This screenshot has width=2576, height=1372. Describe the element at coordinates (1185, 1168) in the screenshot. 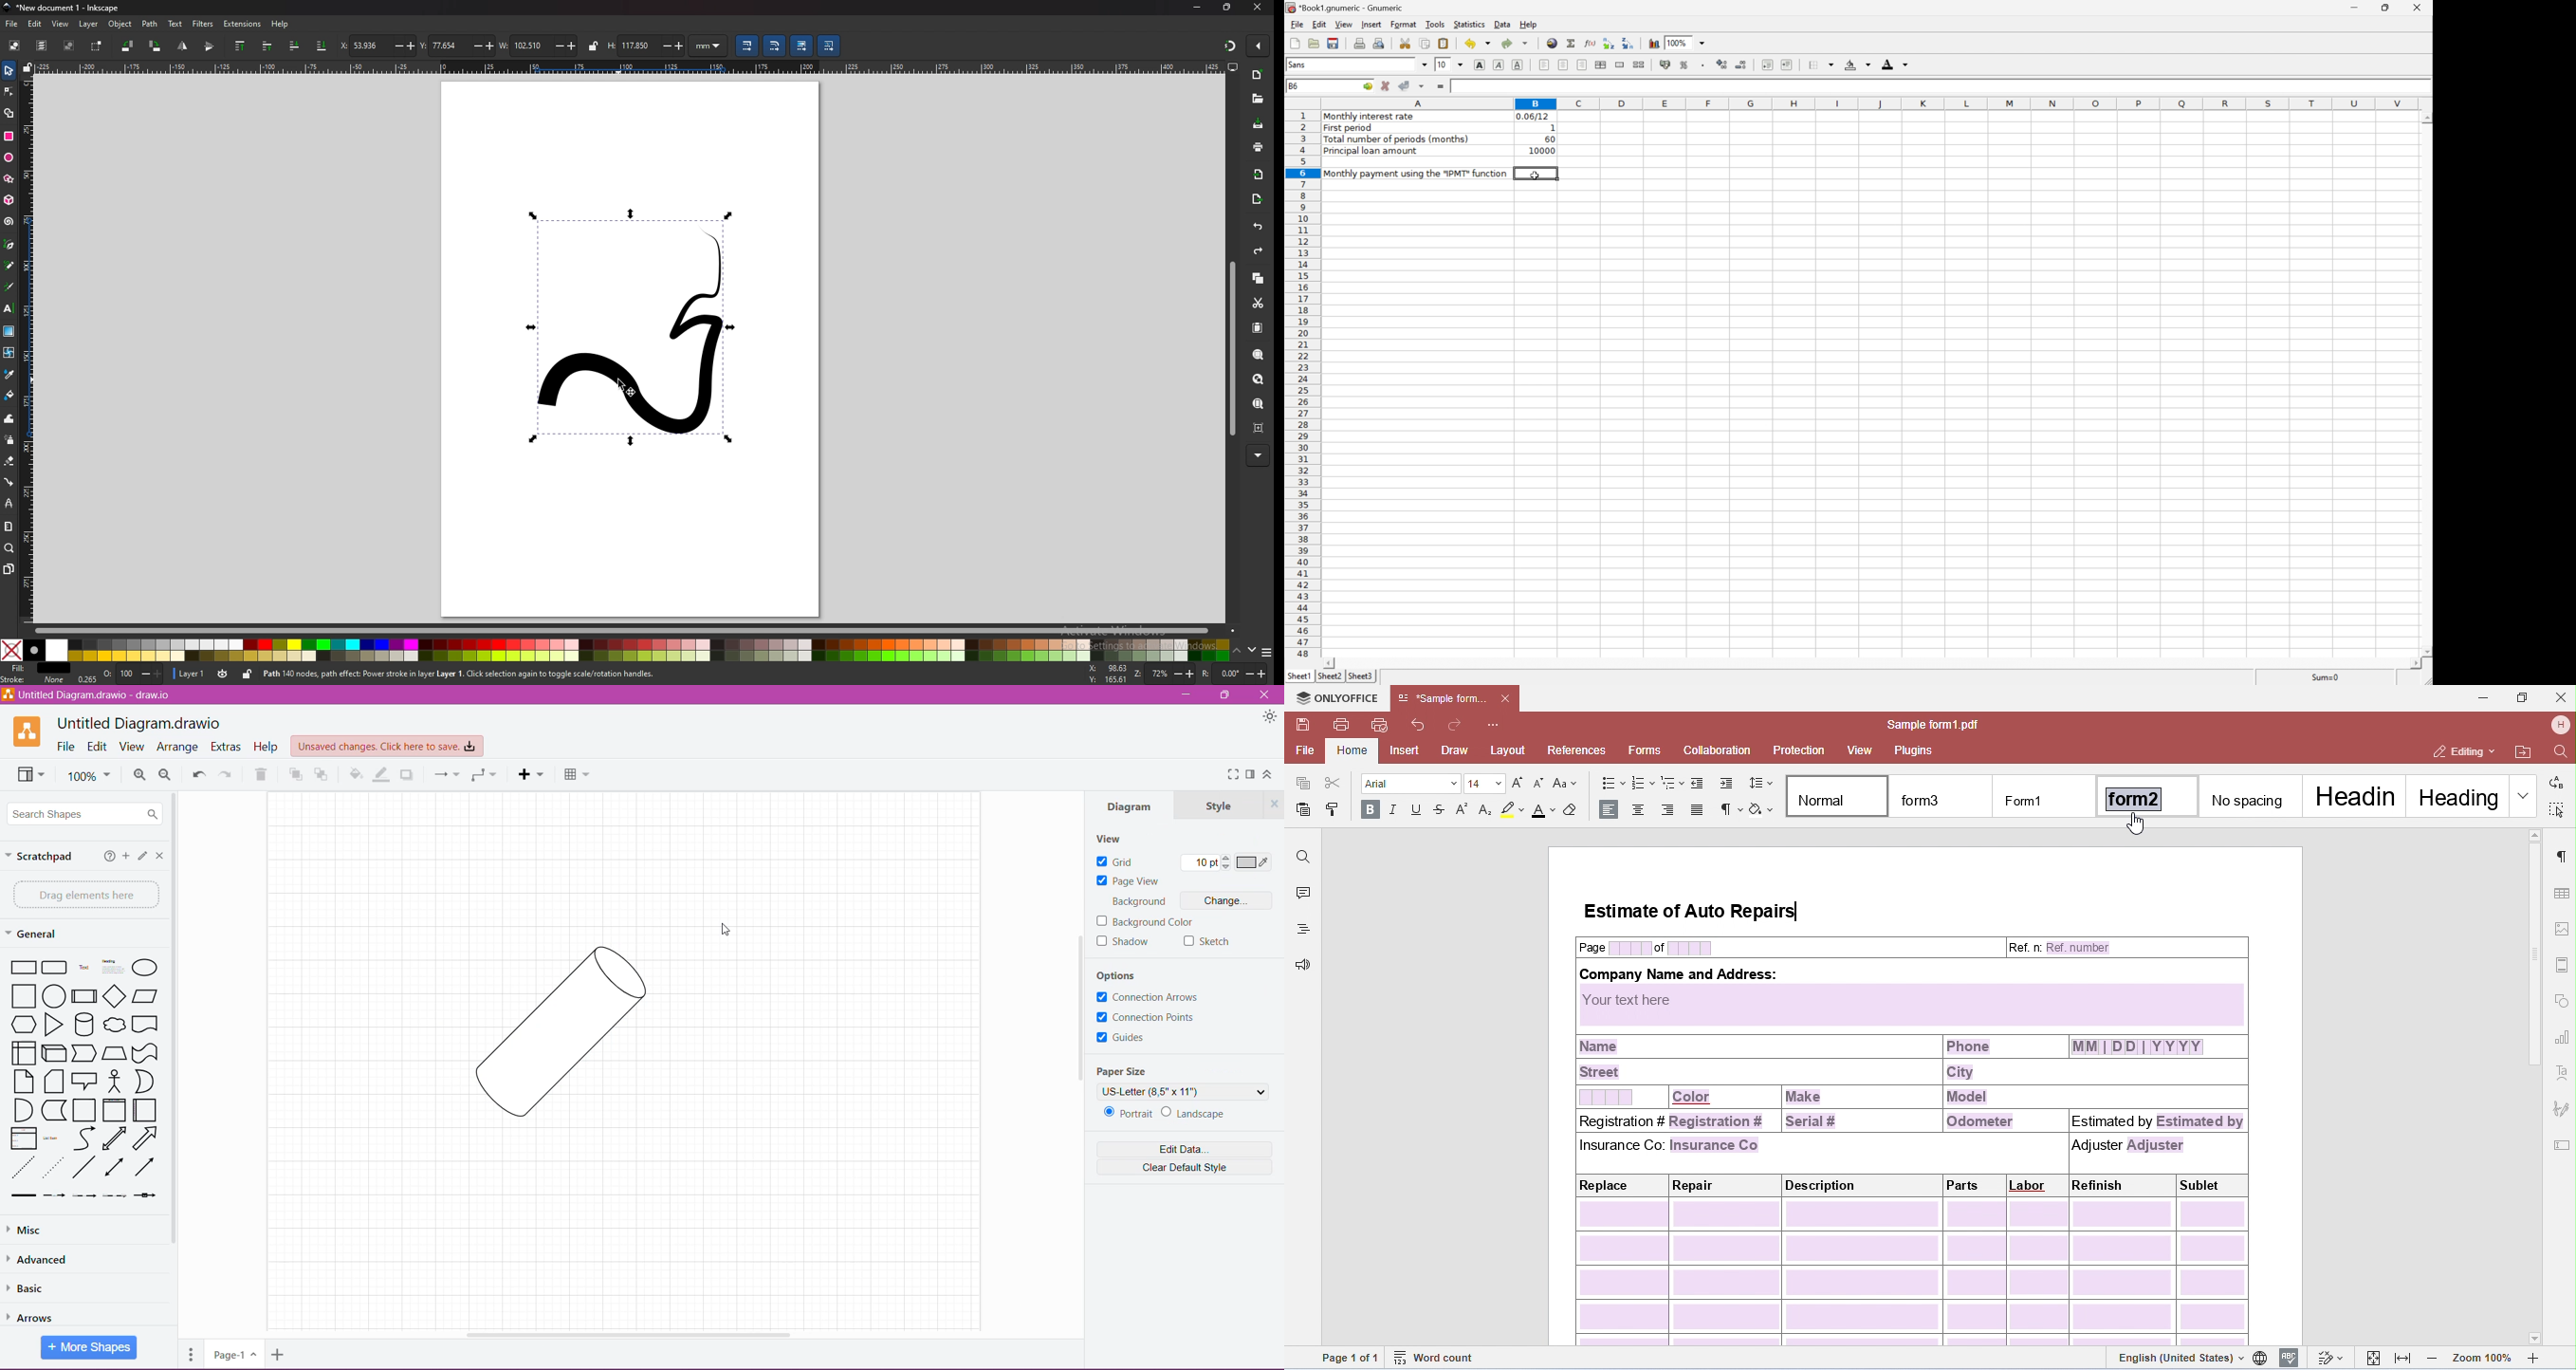

I see `Clear Default Style` at that location.